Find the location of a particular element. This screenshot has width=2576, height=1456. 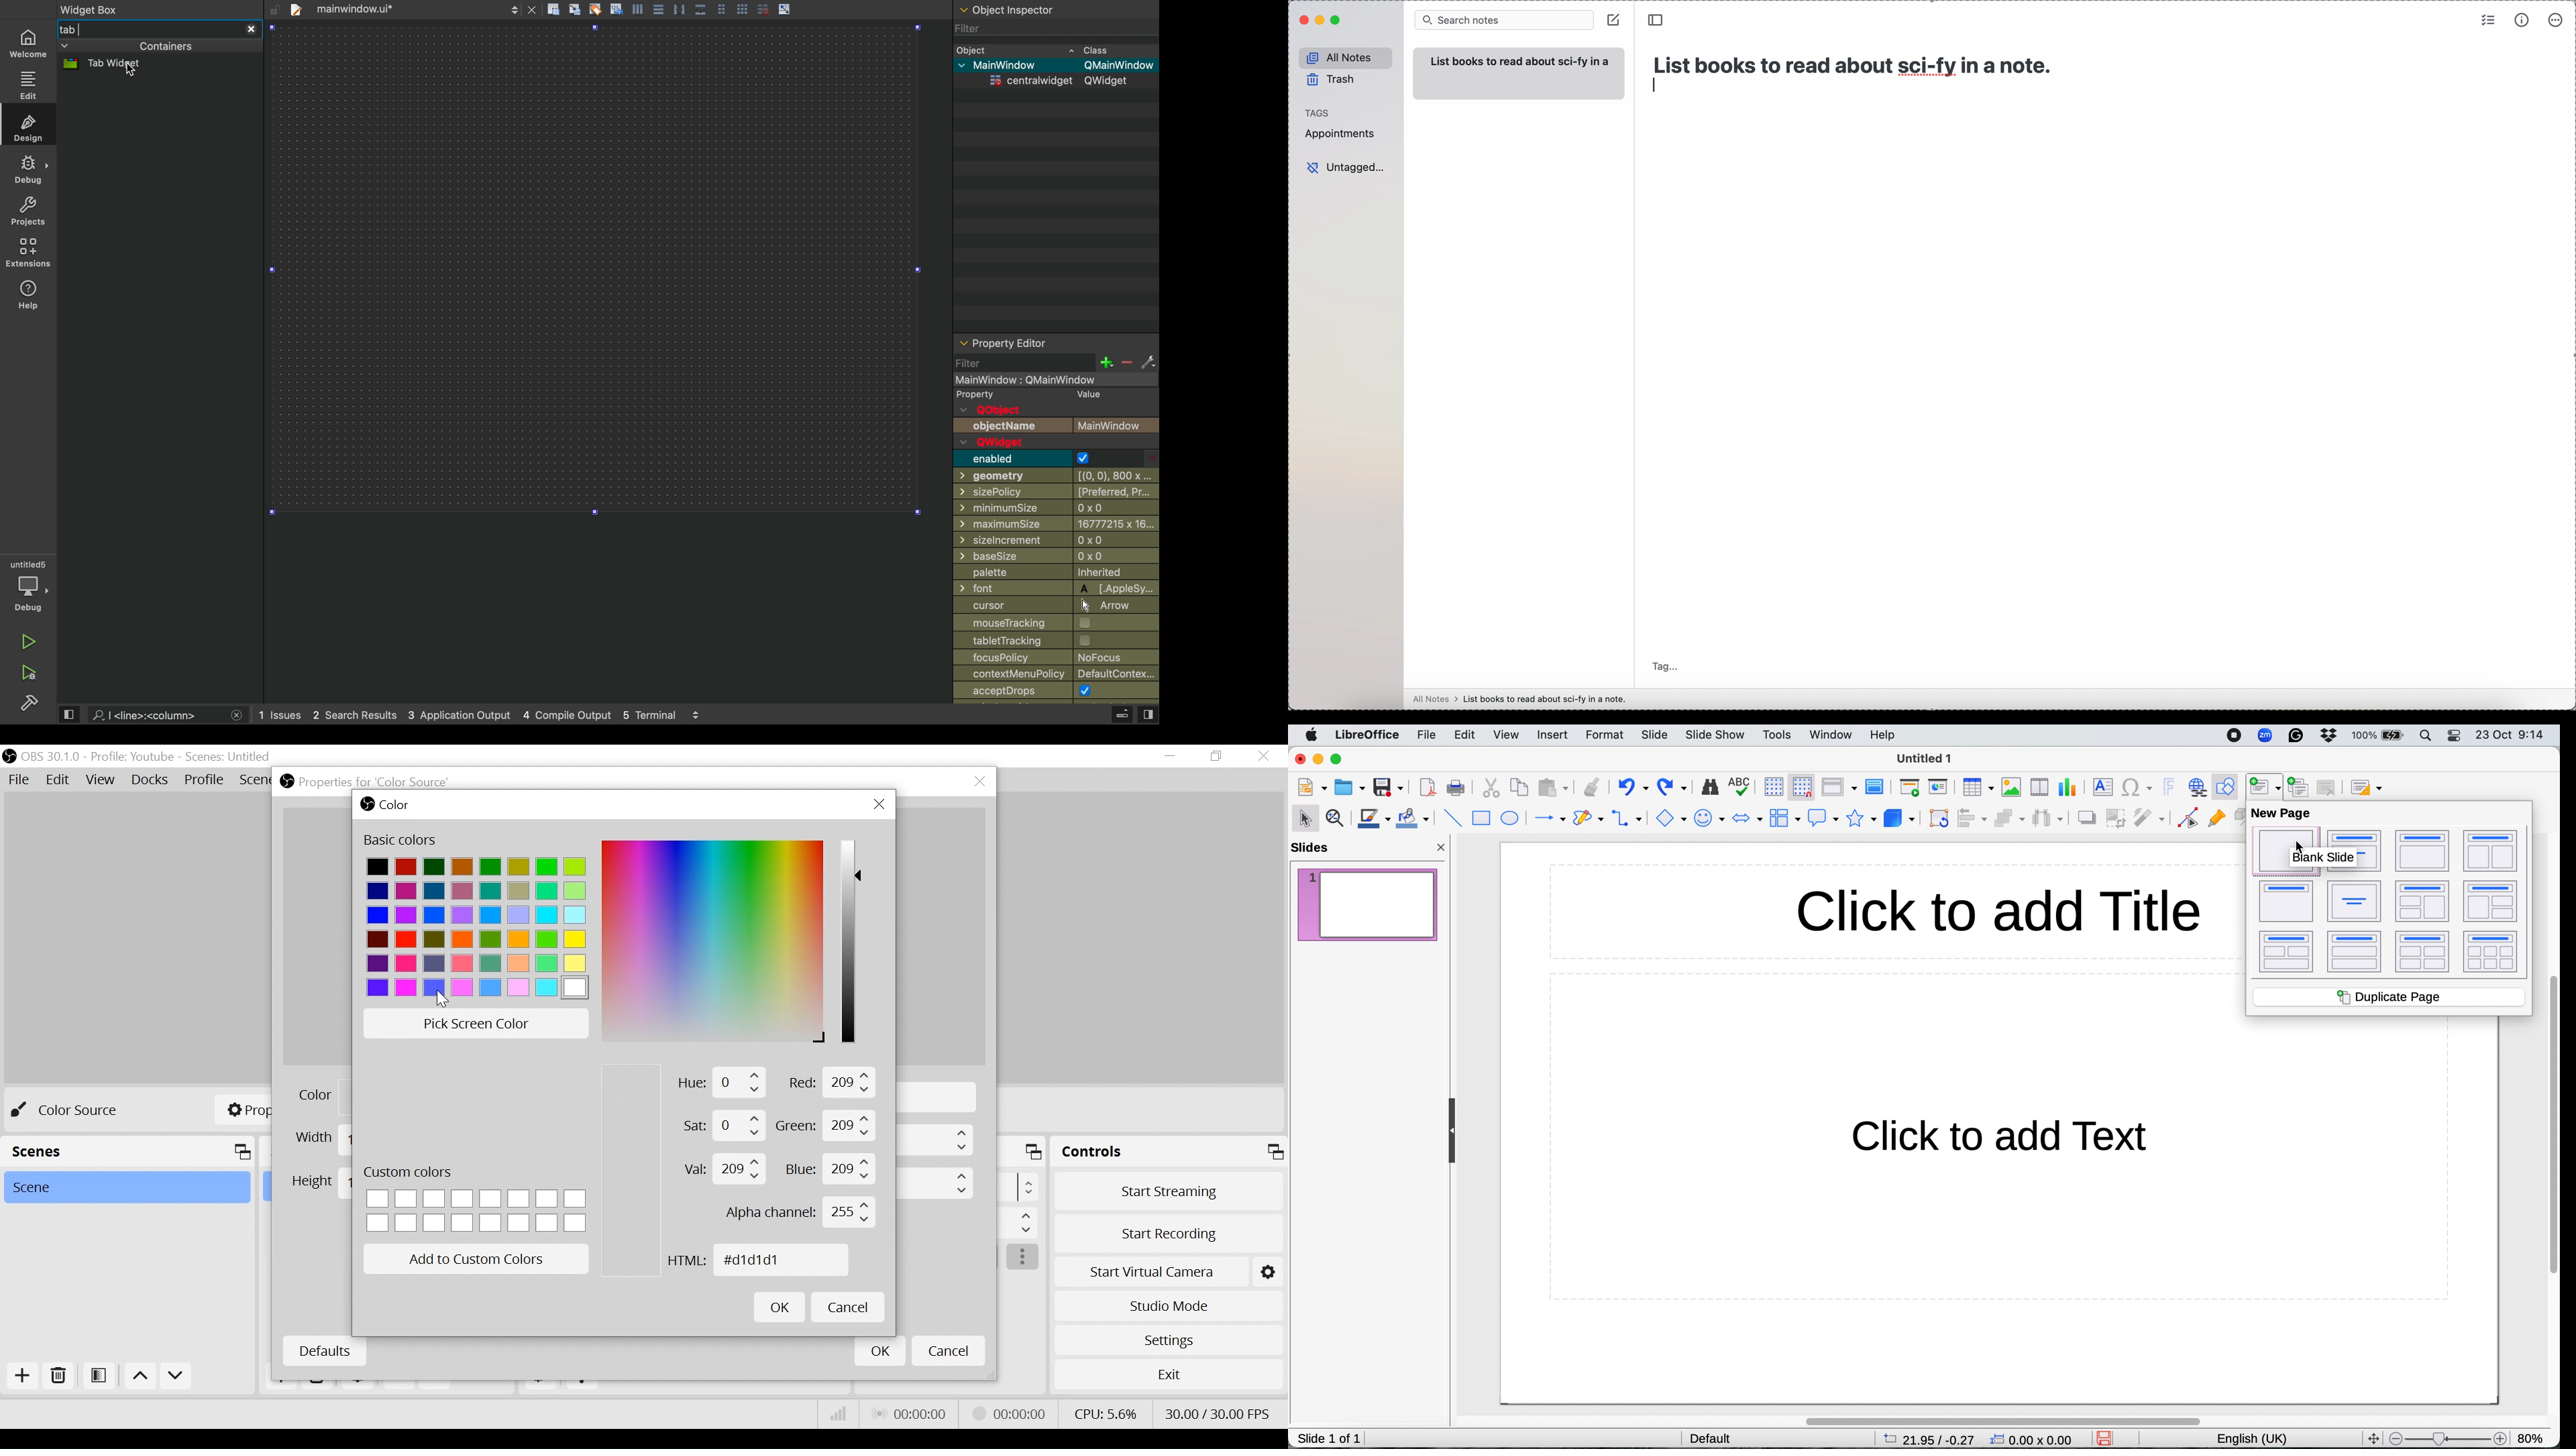

object class is located at coordinates (1051, 49).